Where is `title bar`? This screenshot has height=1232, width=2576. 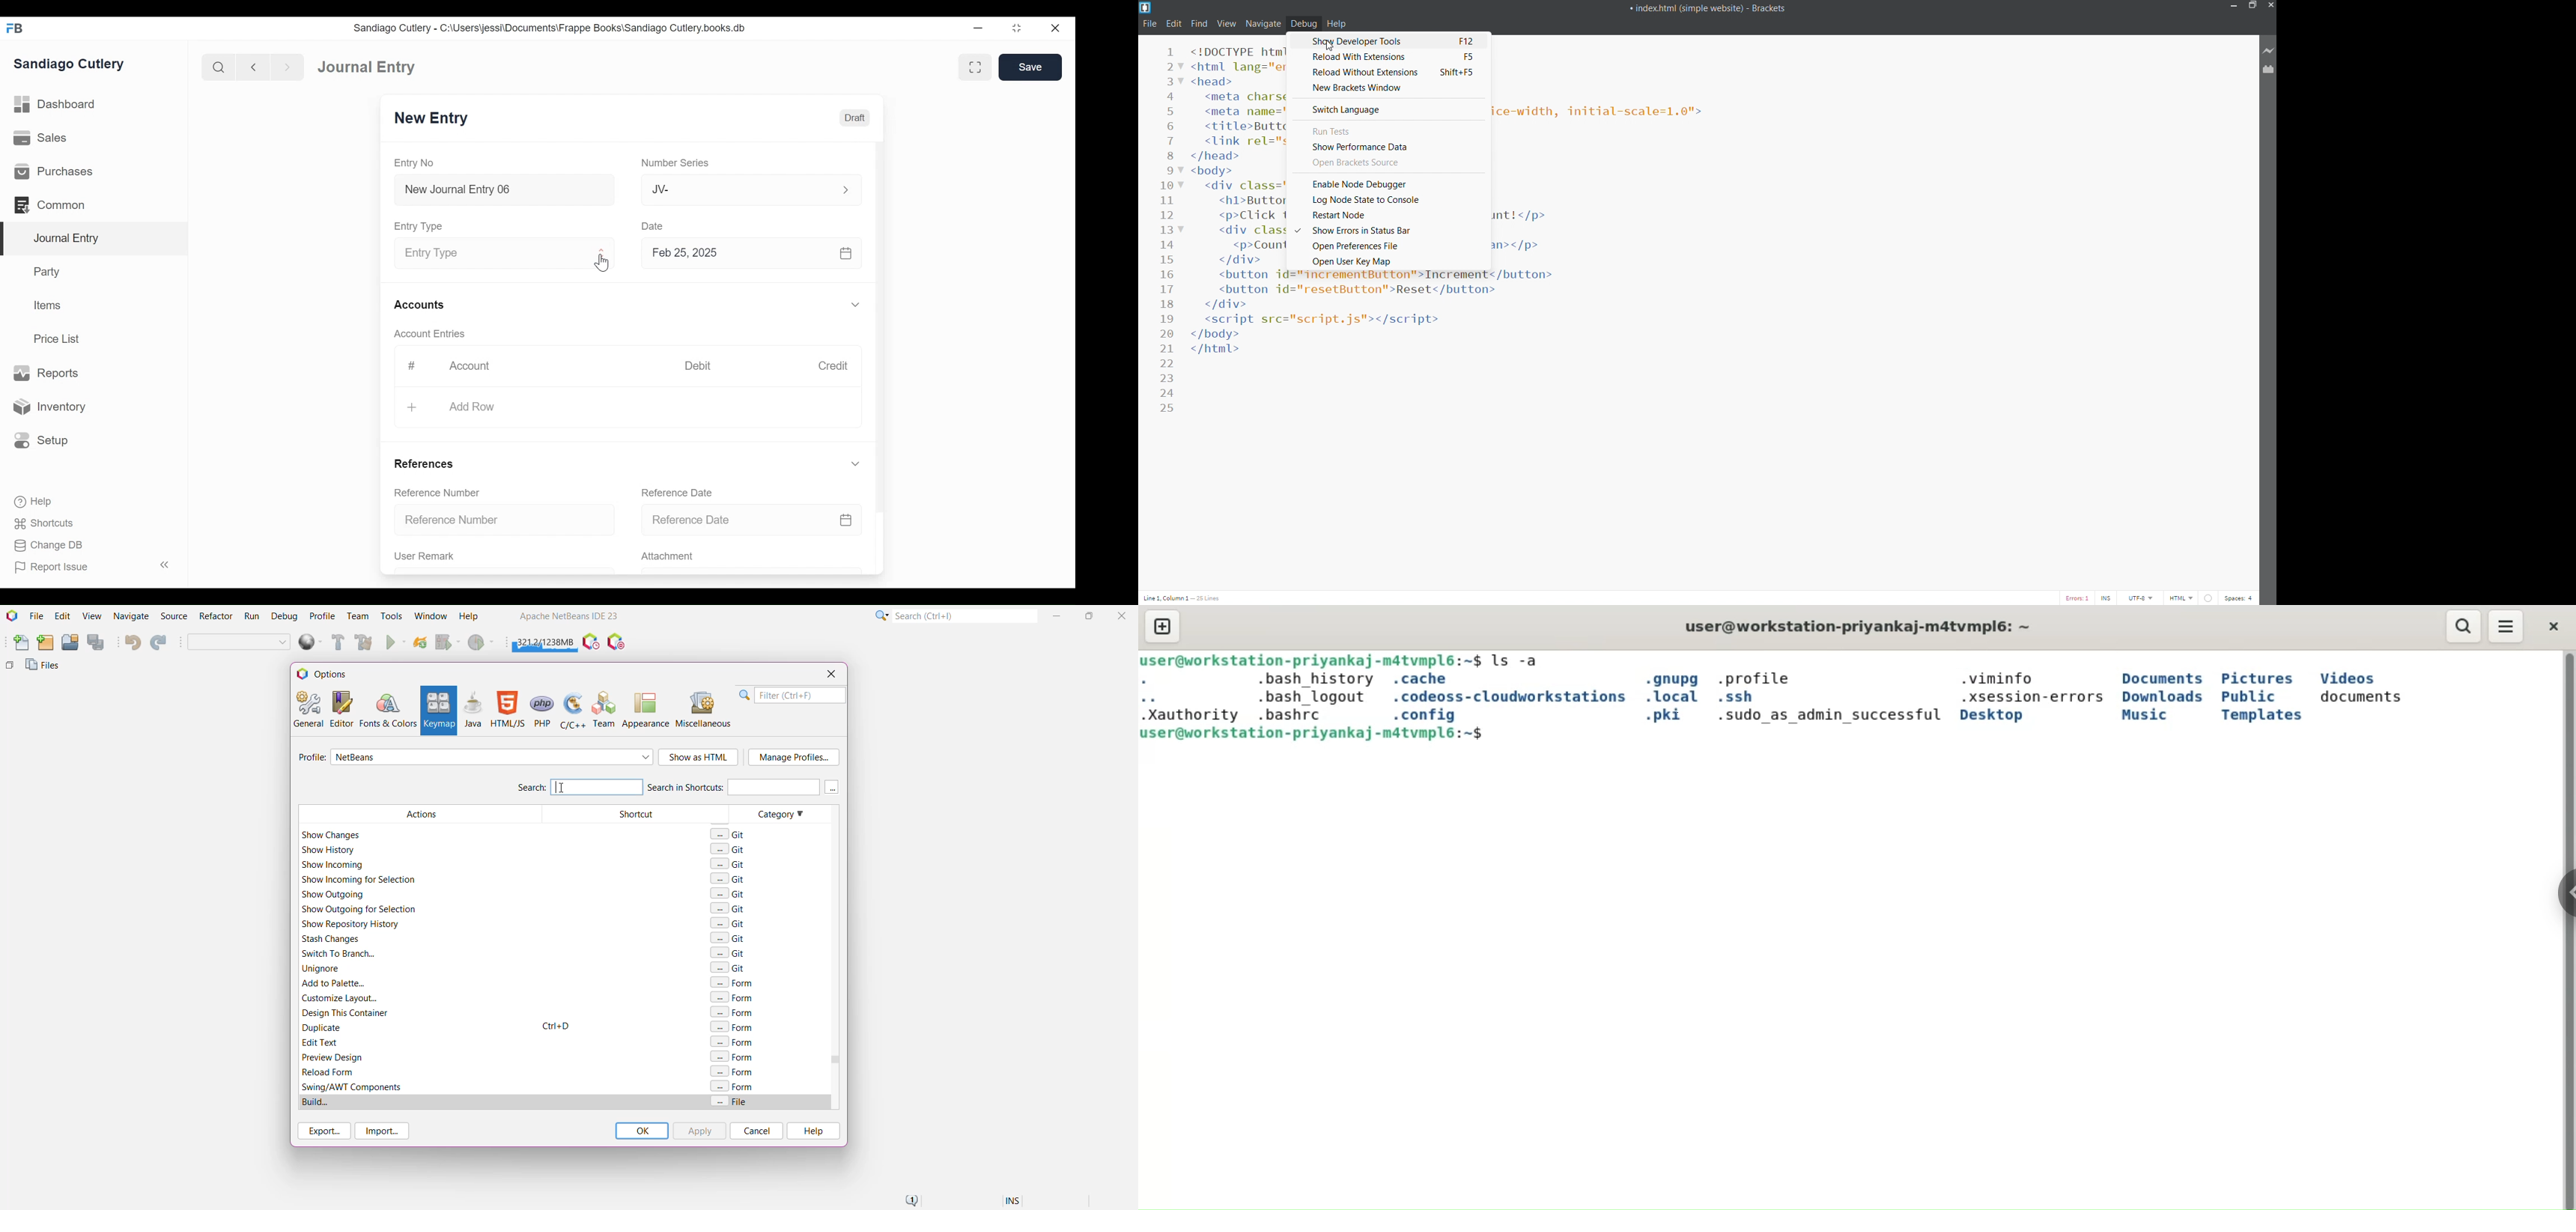 title bar is located at coordinates (1673, 7).